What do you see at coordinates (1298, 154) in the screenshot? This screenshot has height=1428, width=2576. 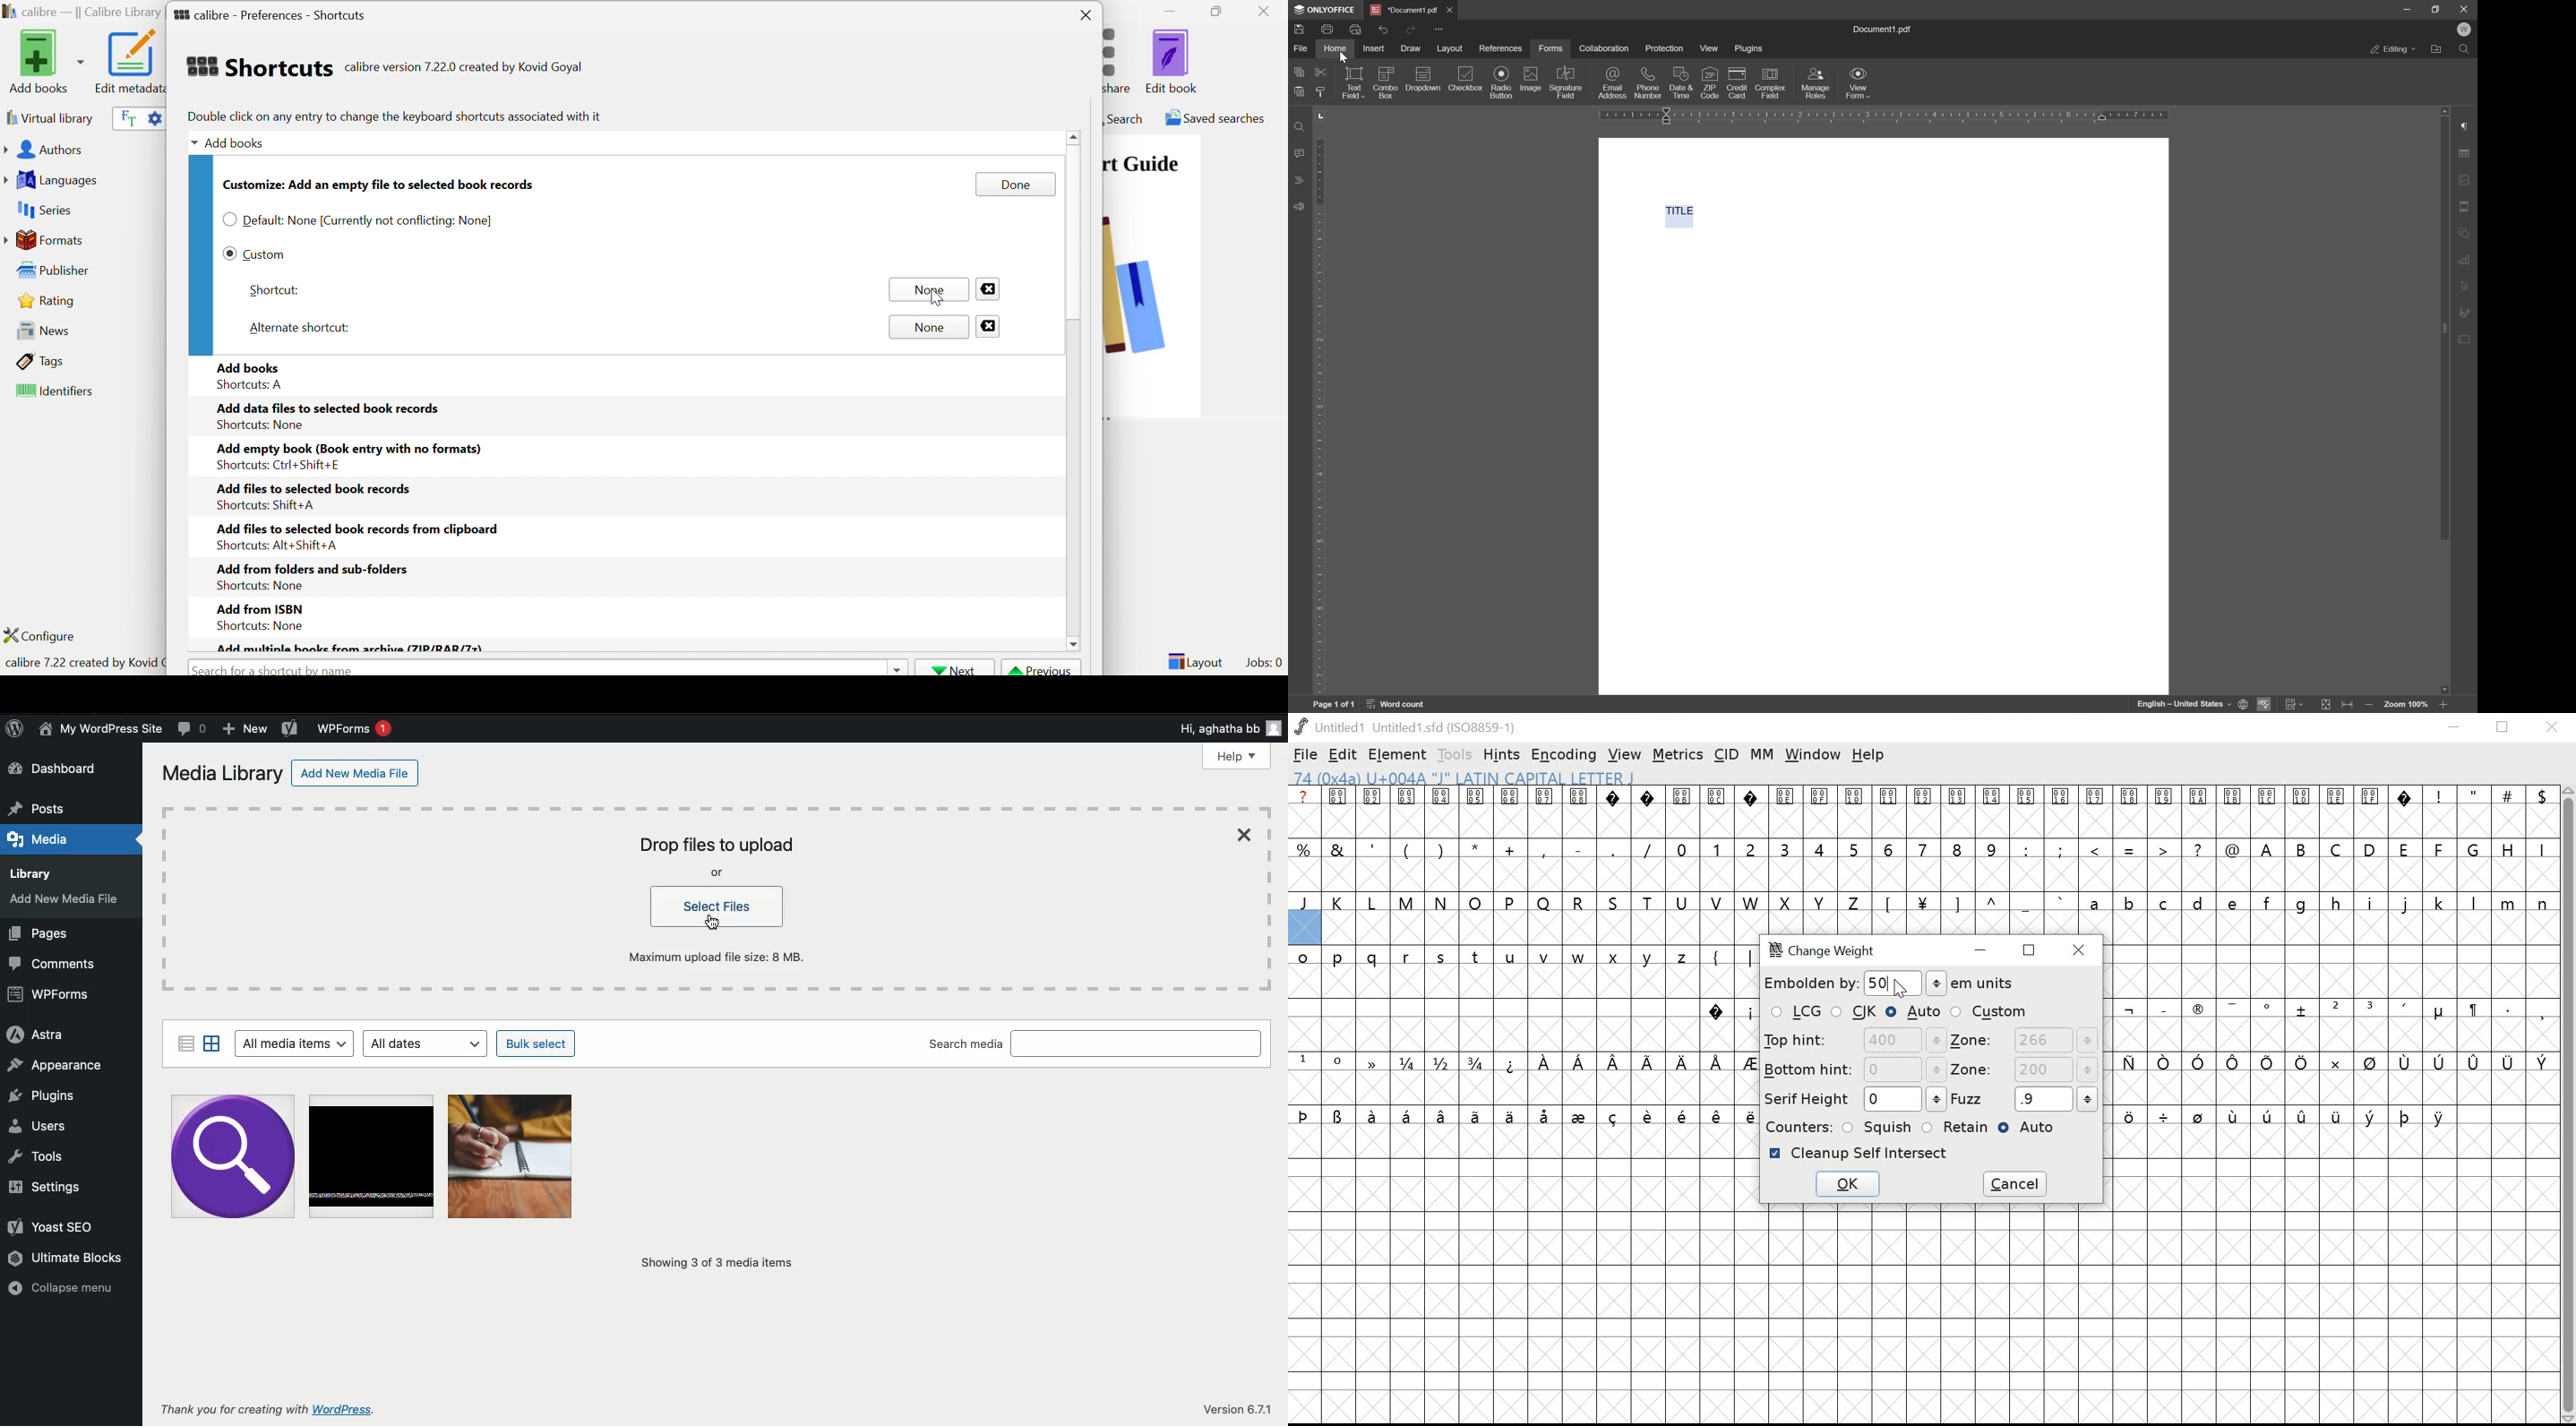 I see `comments` at bounding box center [1298, 154].